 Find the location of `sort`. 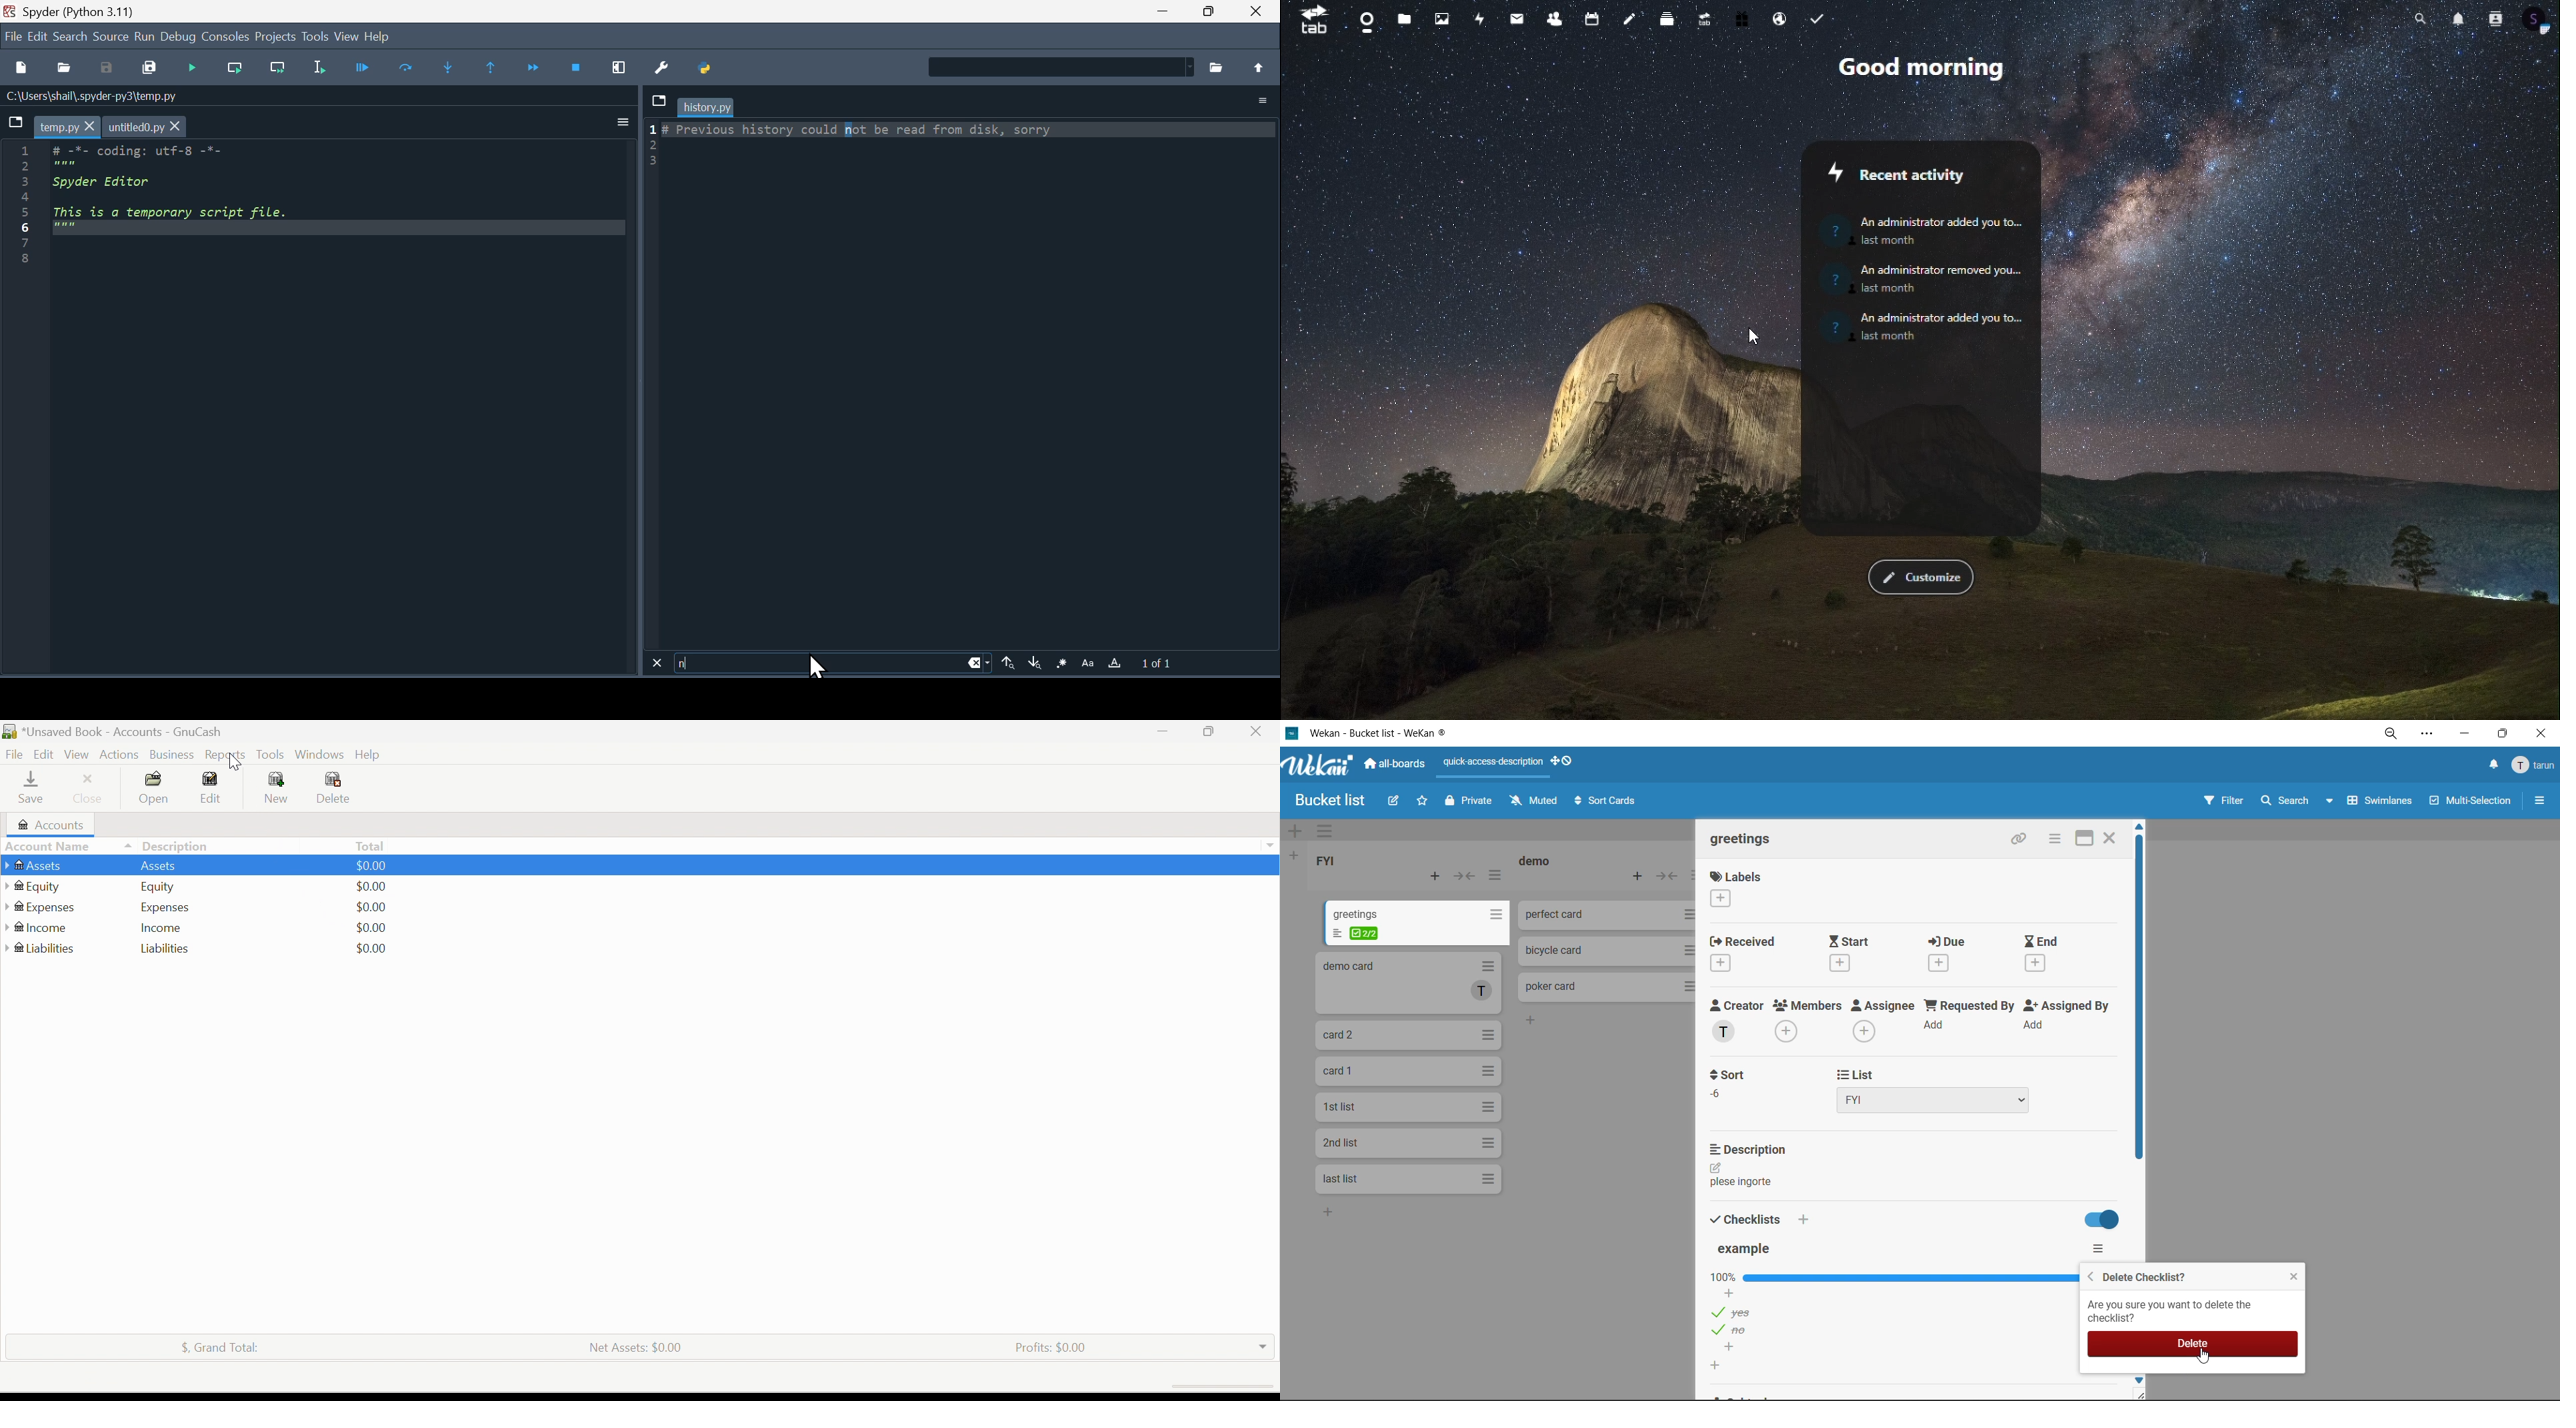

sort is located at coordinates (1725, 1083).